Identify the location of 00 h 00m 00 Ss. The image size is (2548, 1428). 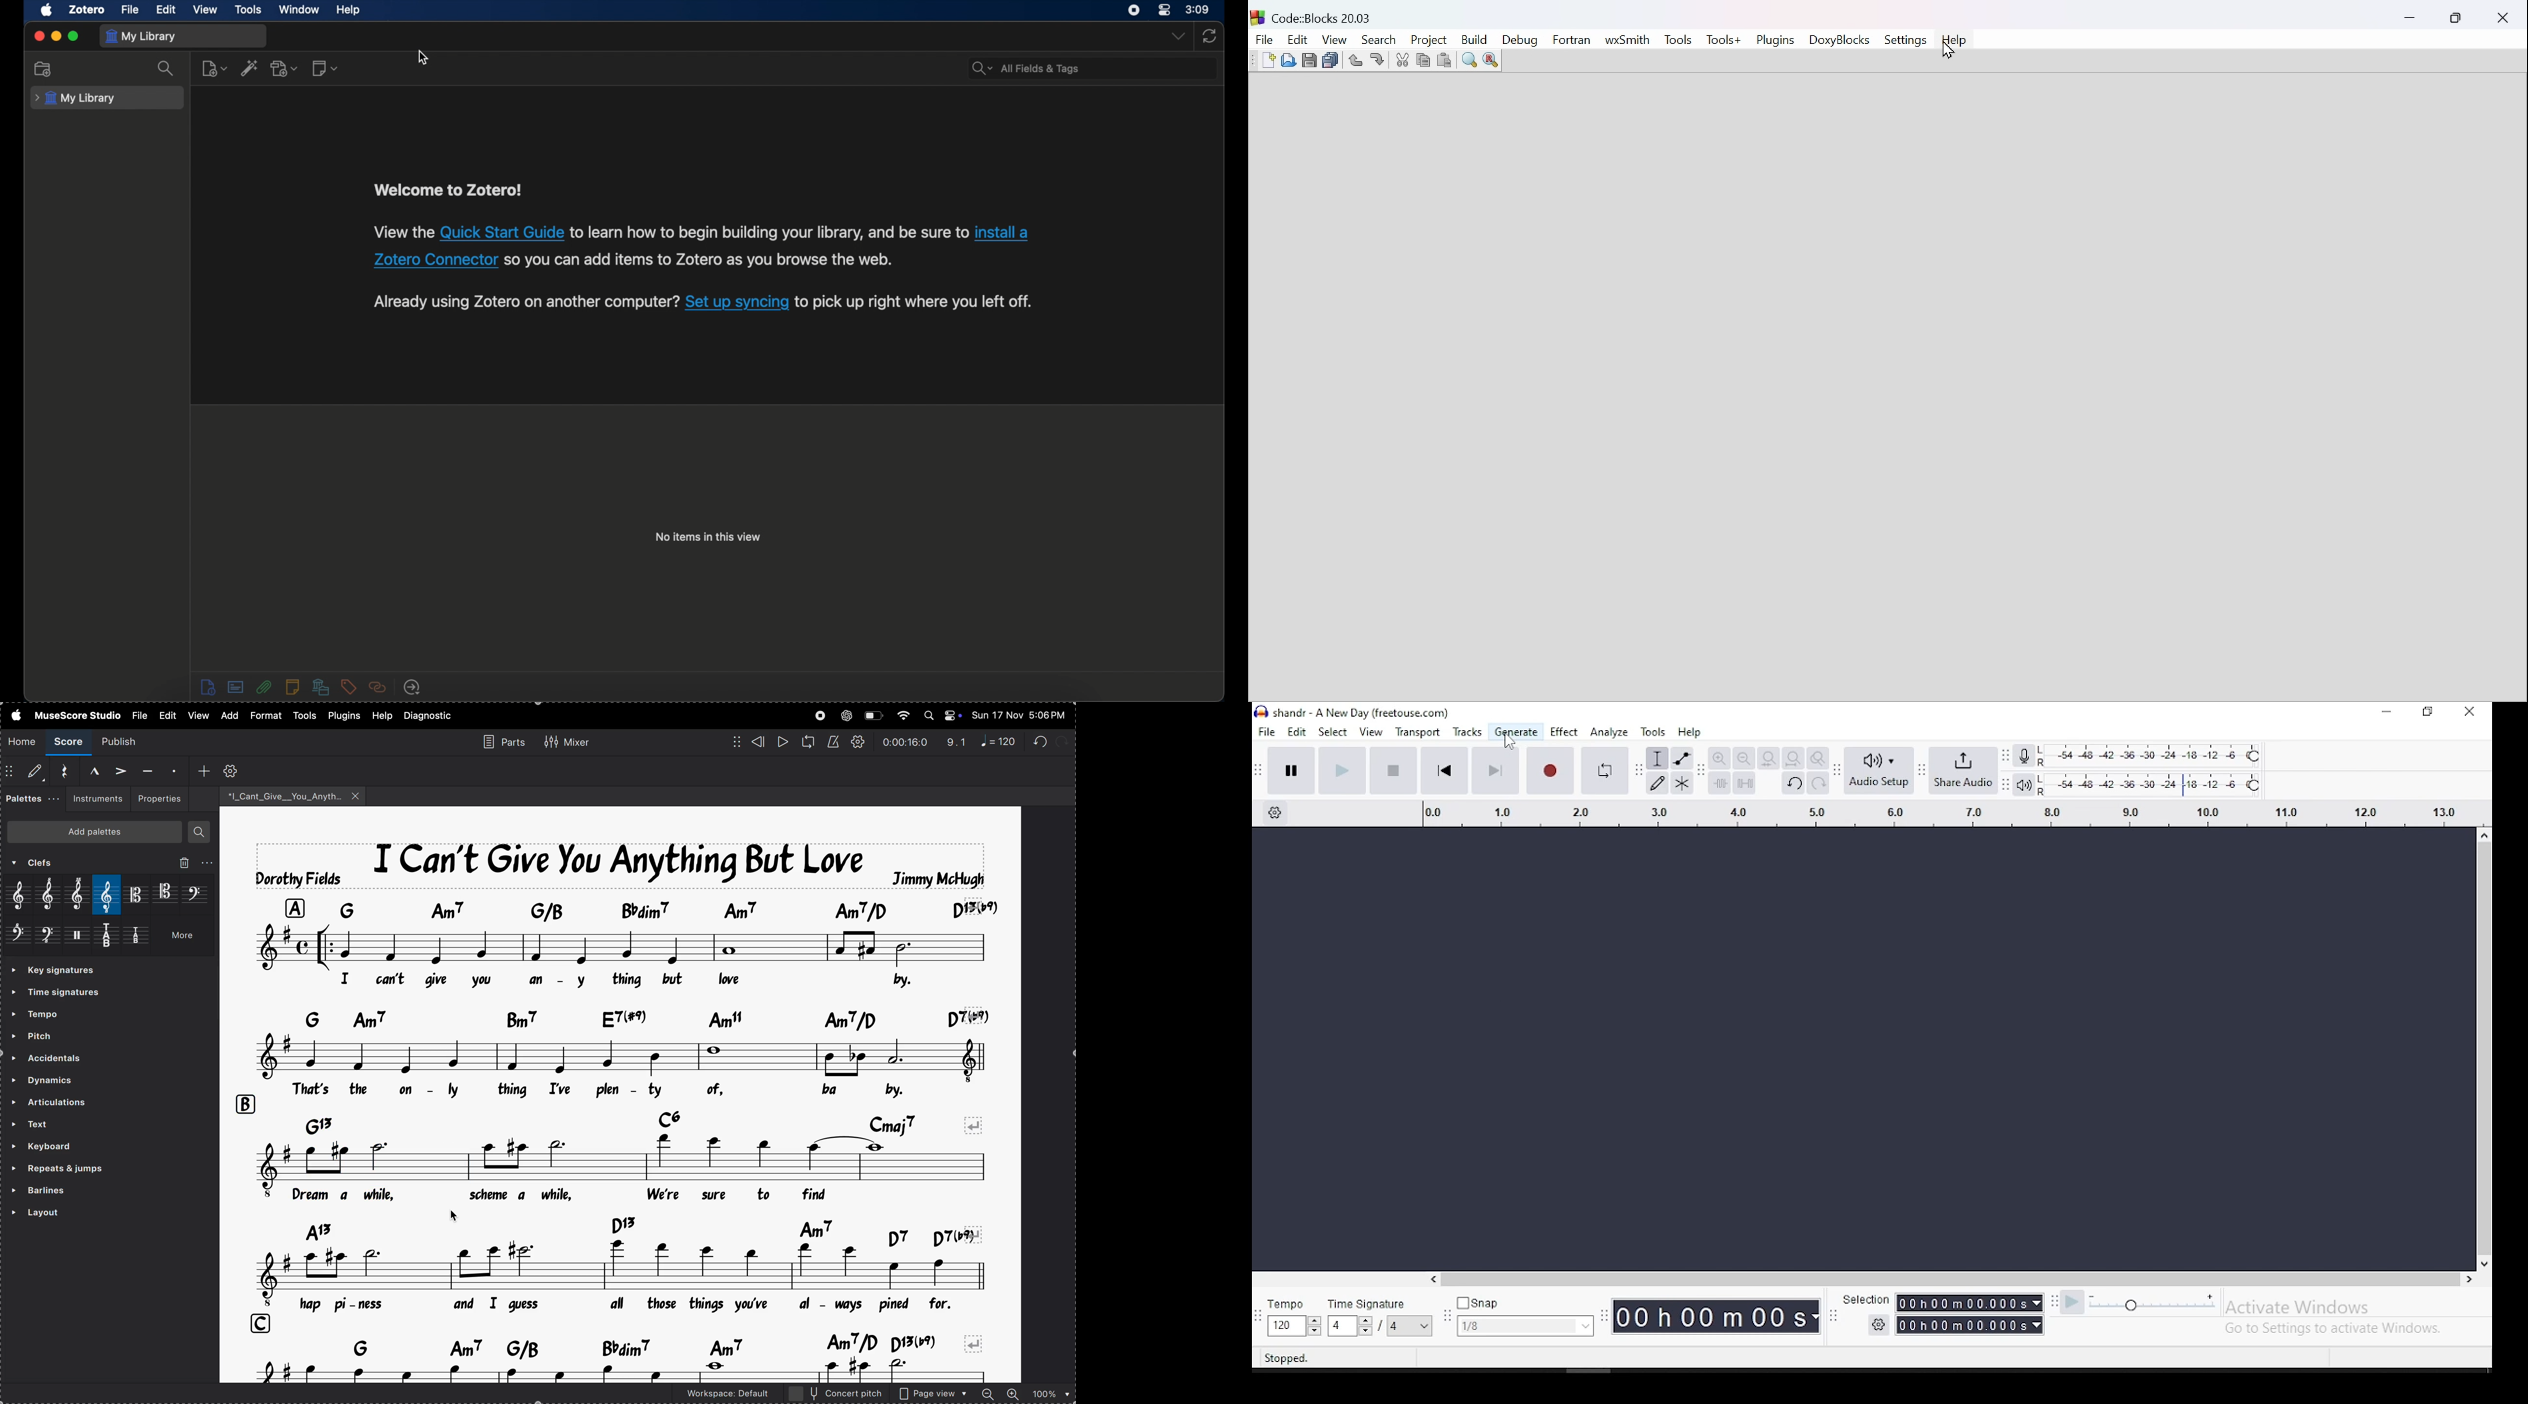
(1717, 1316).